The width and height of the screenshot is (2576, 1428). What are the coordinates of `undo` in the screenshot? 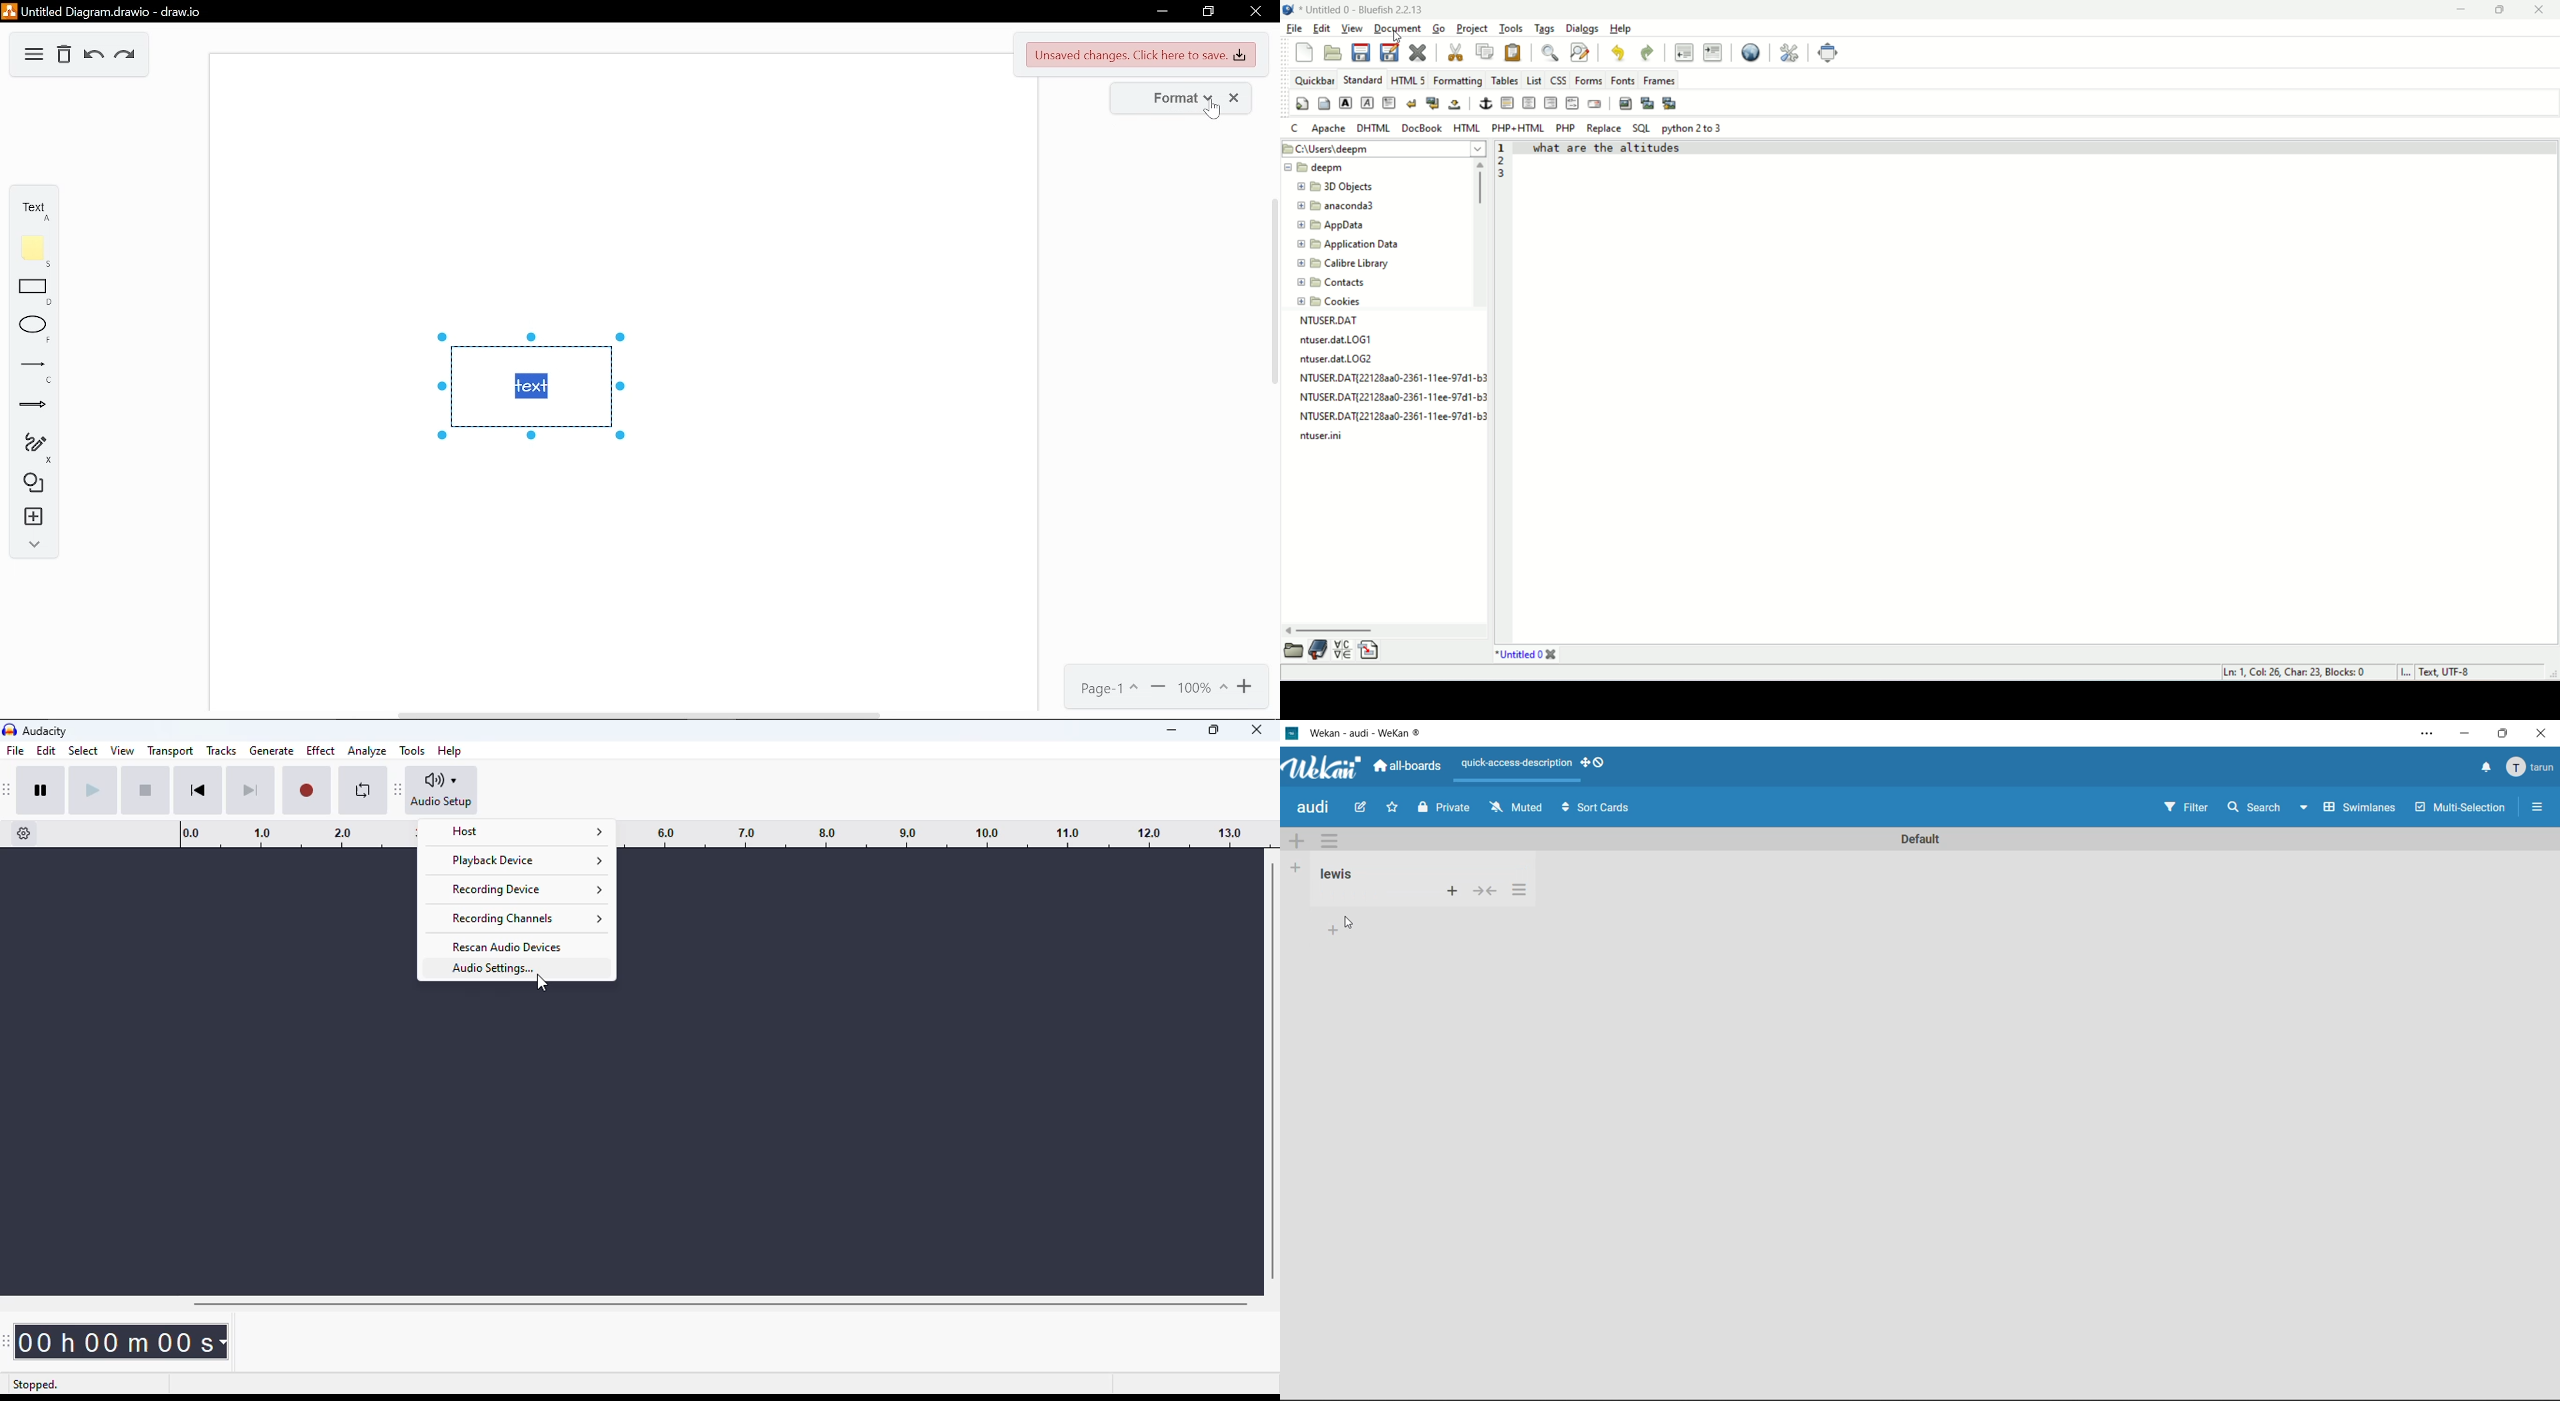 It's located at (1619, 51).